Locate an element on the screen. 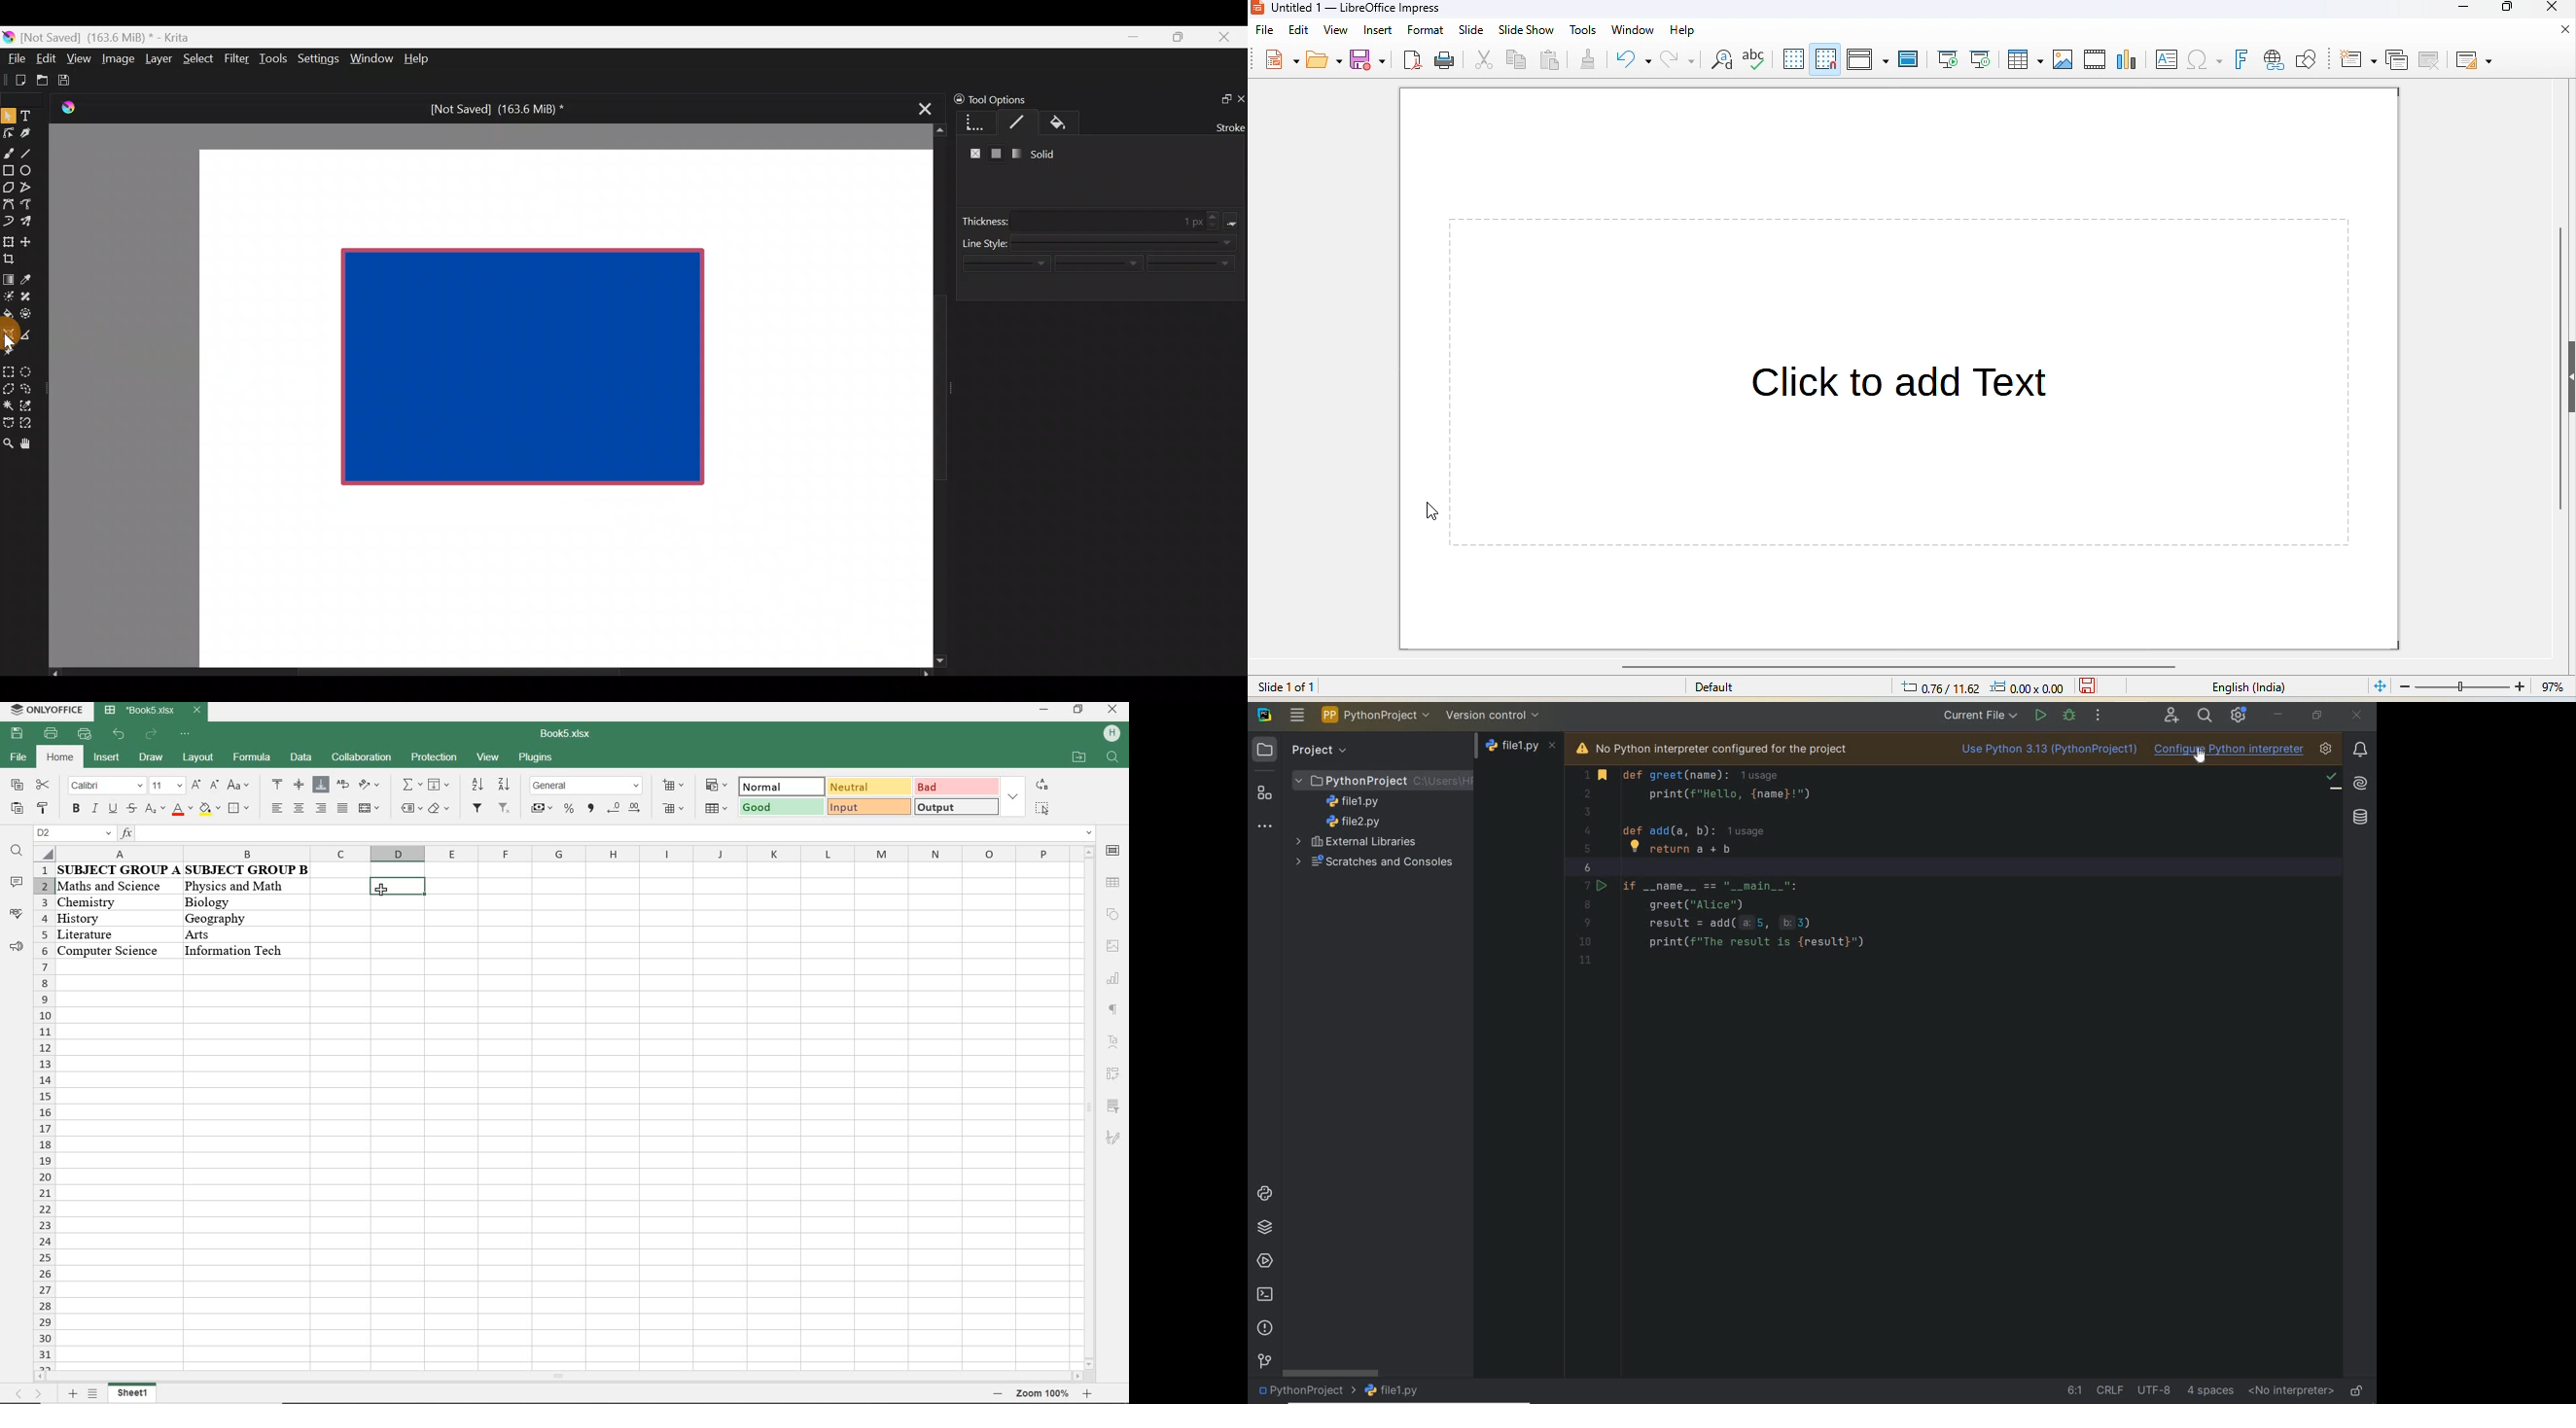 The width and height of the screenshot is (2576, 1428). table is located at coordinates (1114, 882).